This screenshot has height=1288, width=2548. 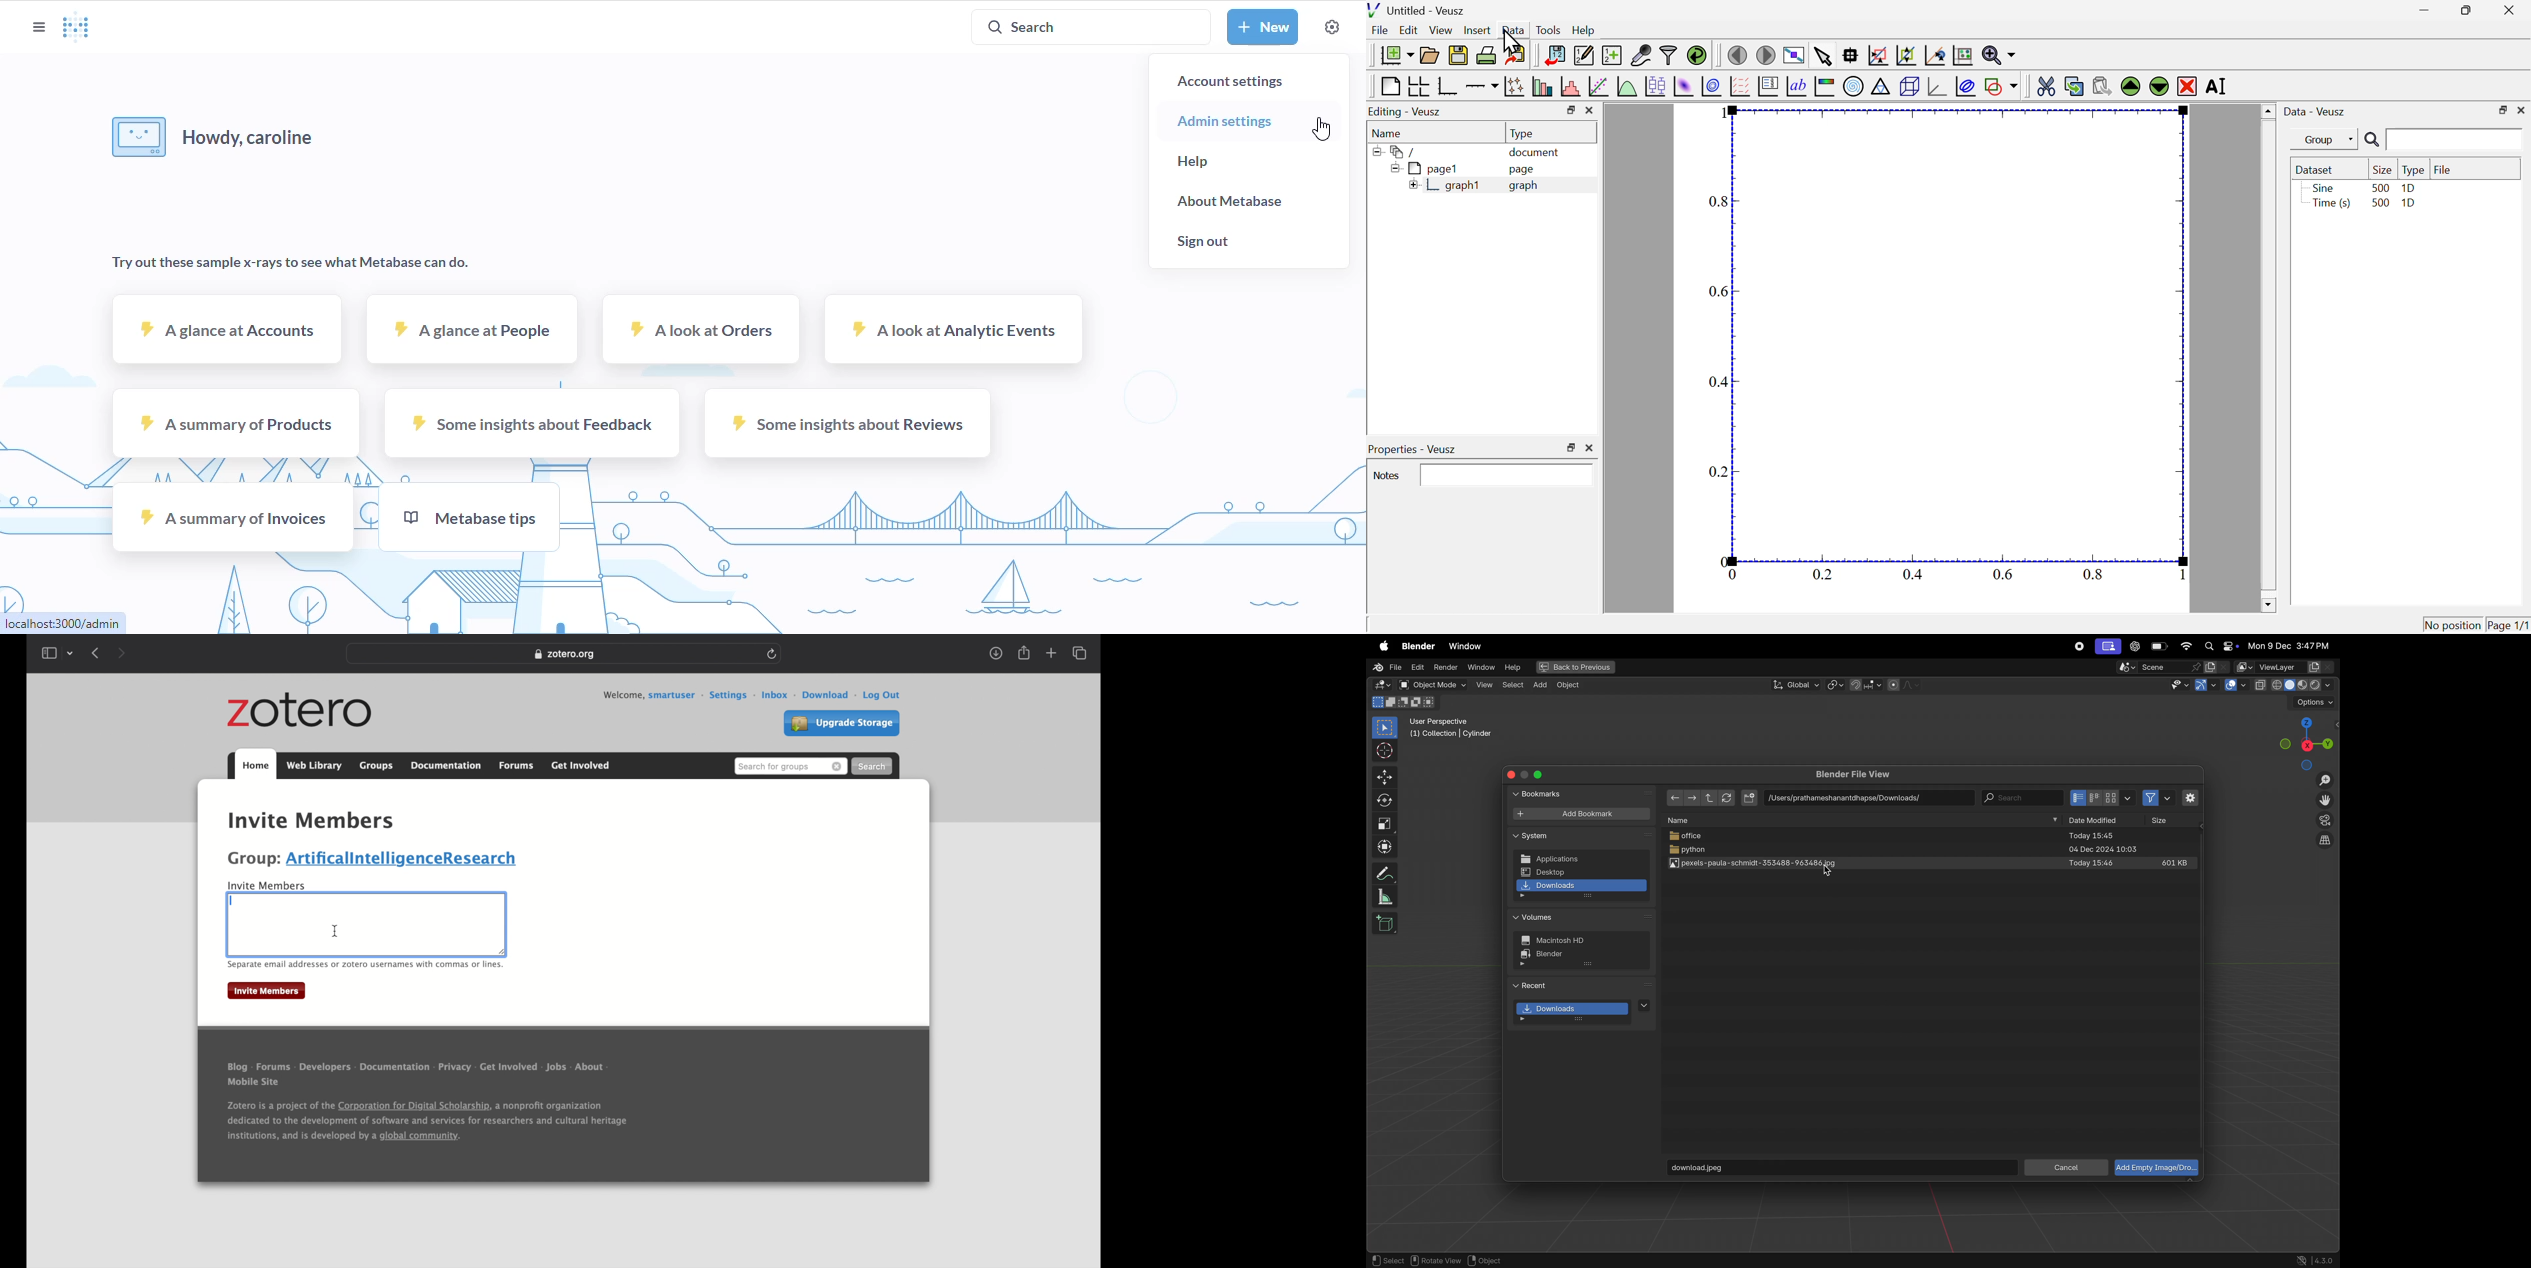 I want to click on group:, so click(x=254, y=859).